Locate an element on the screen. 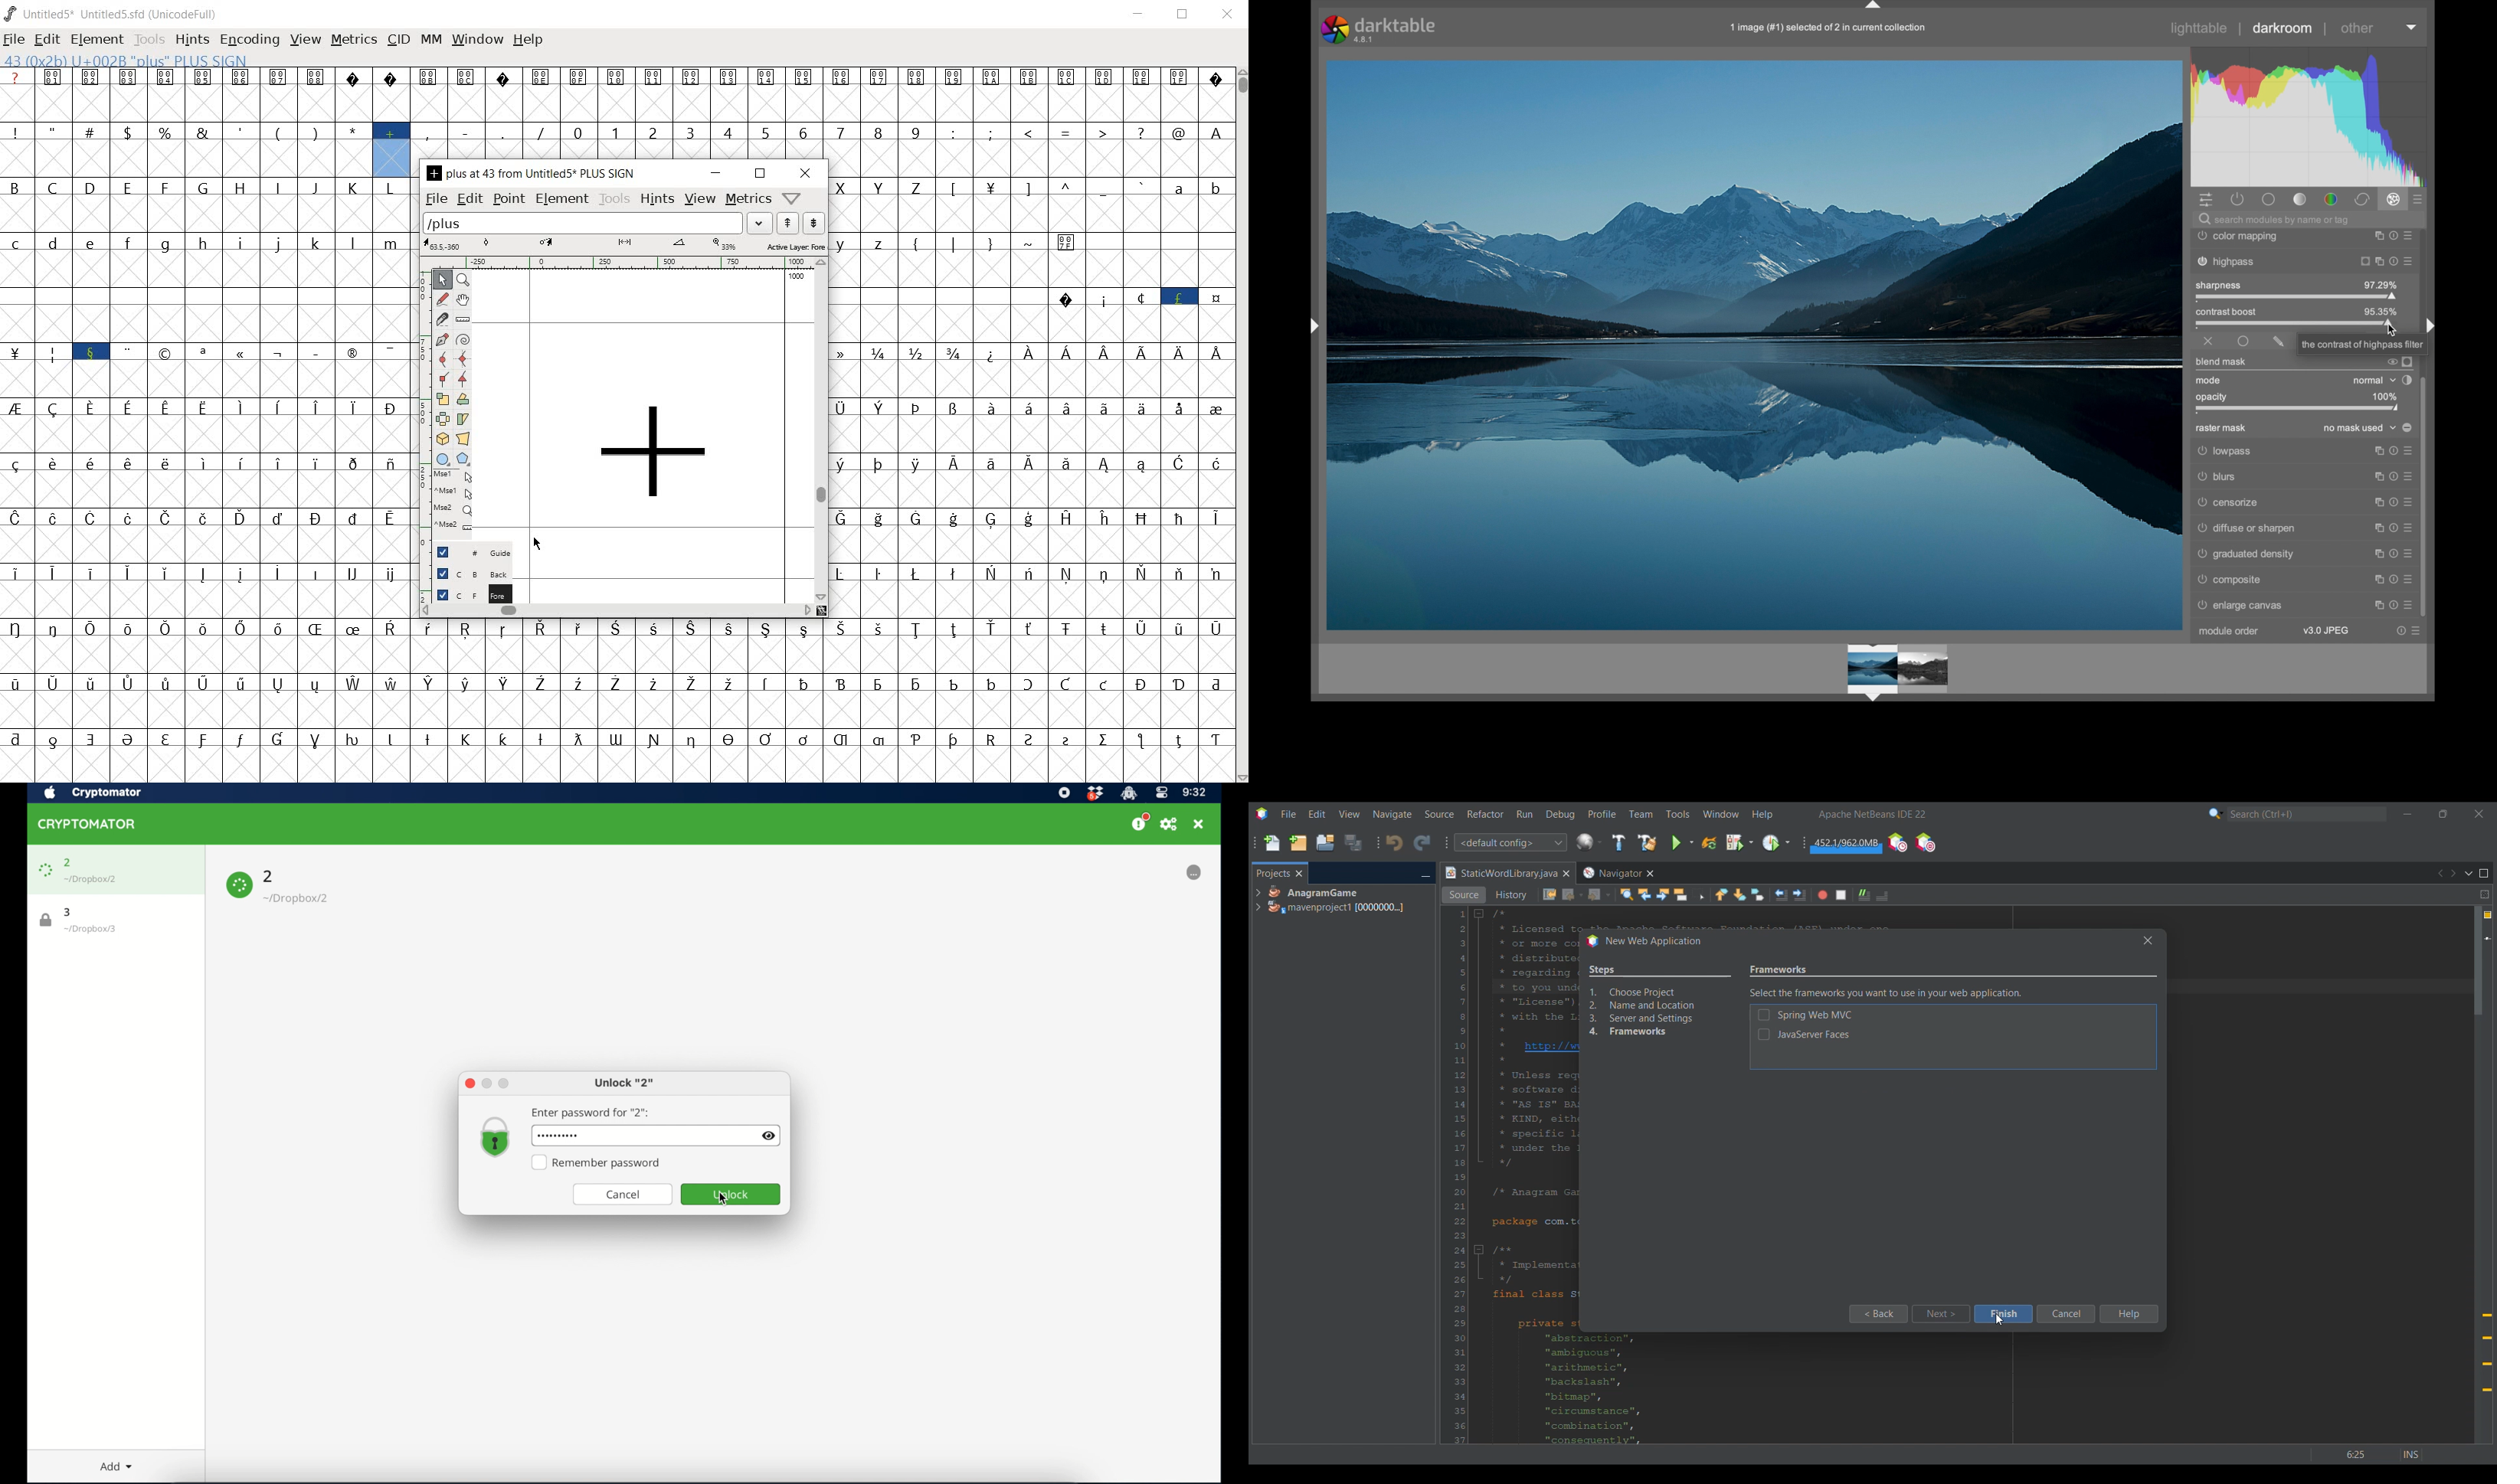 The width and height of the screenshot is (2520, 1484). support us is located at coordinates (1141, 823).